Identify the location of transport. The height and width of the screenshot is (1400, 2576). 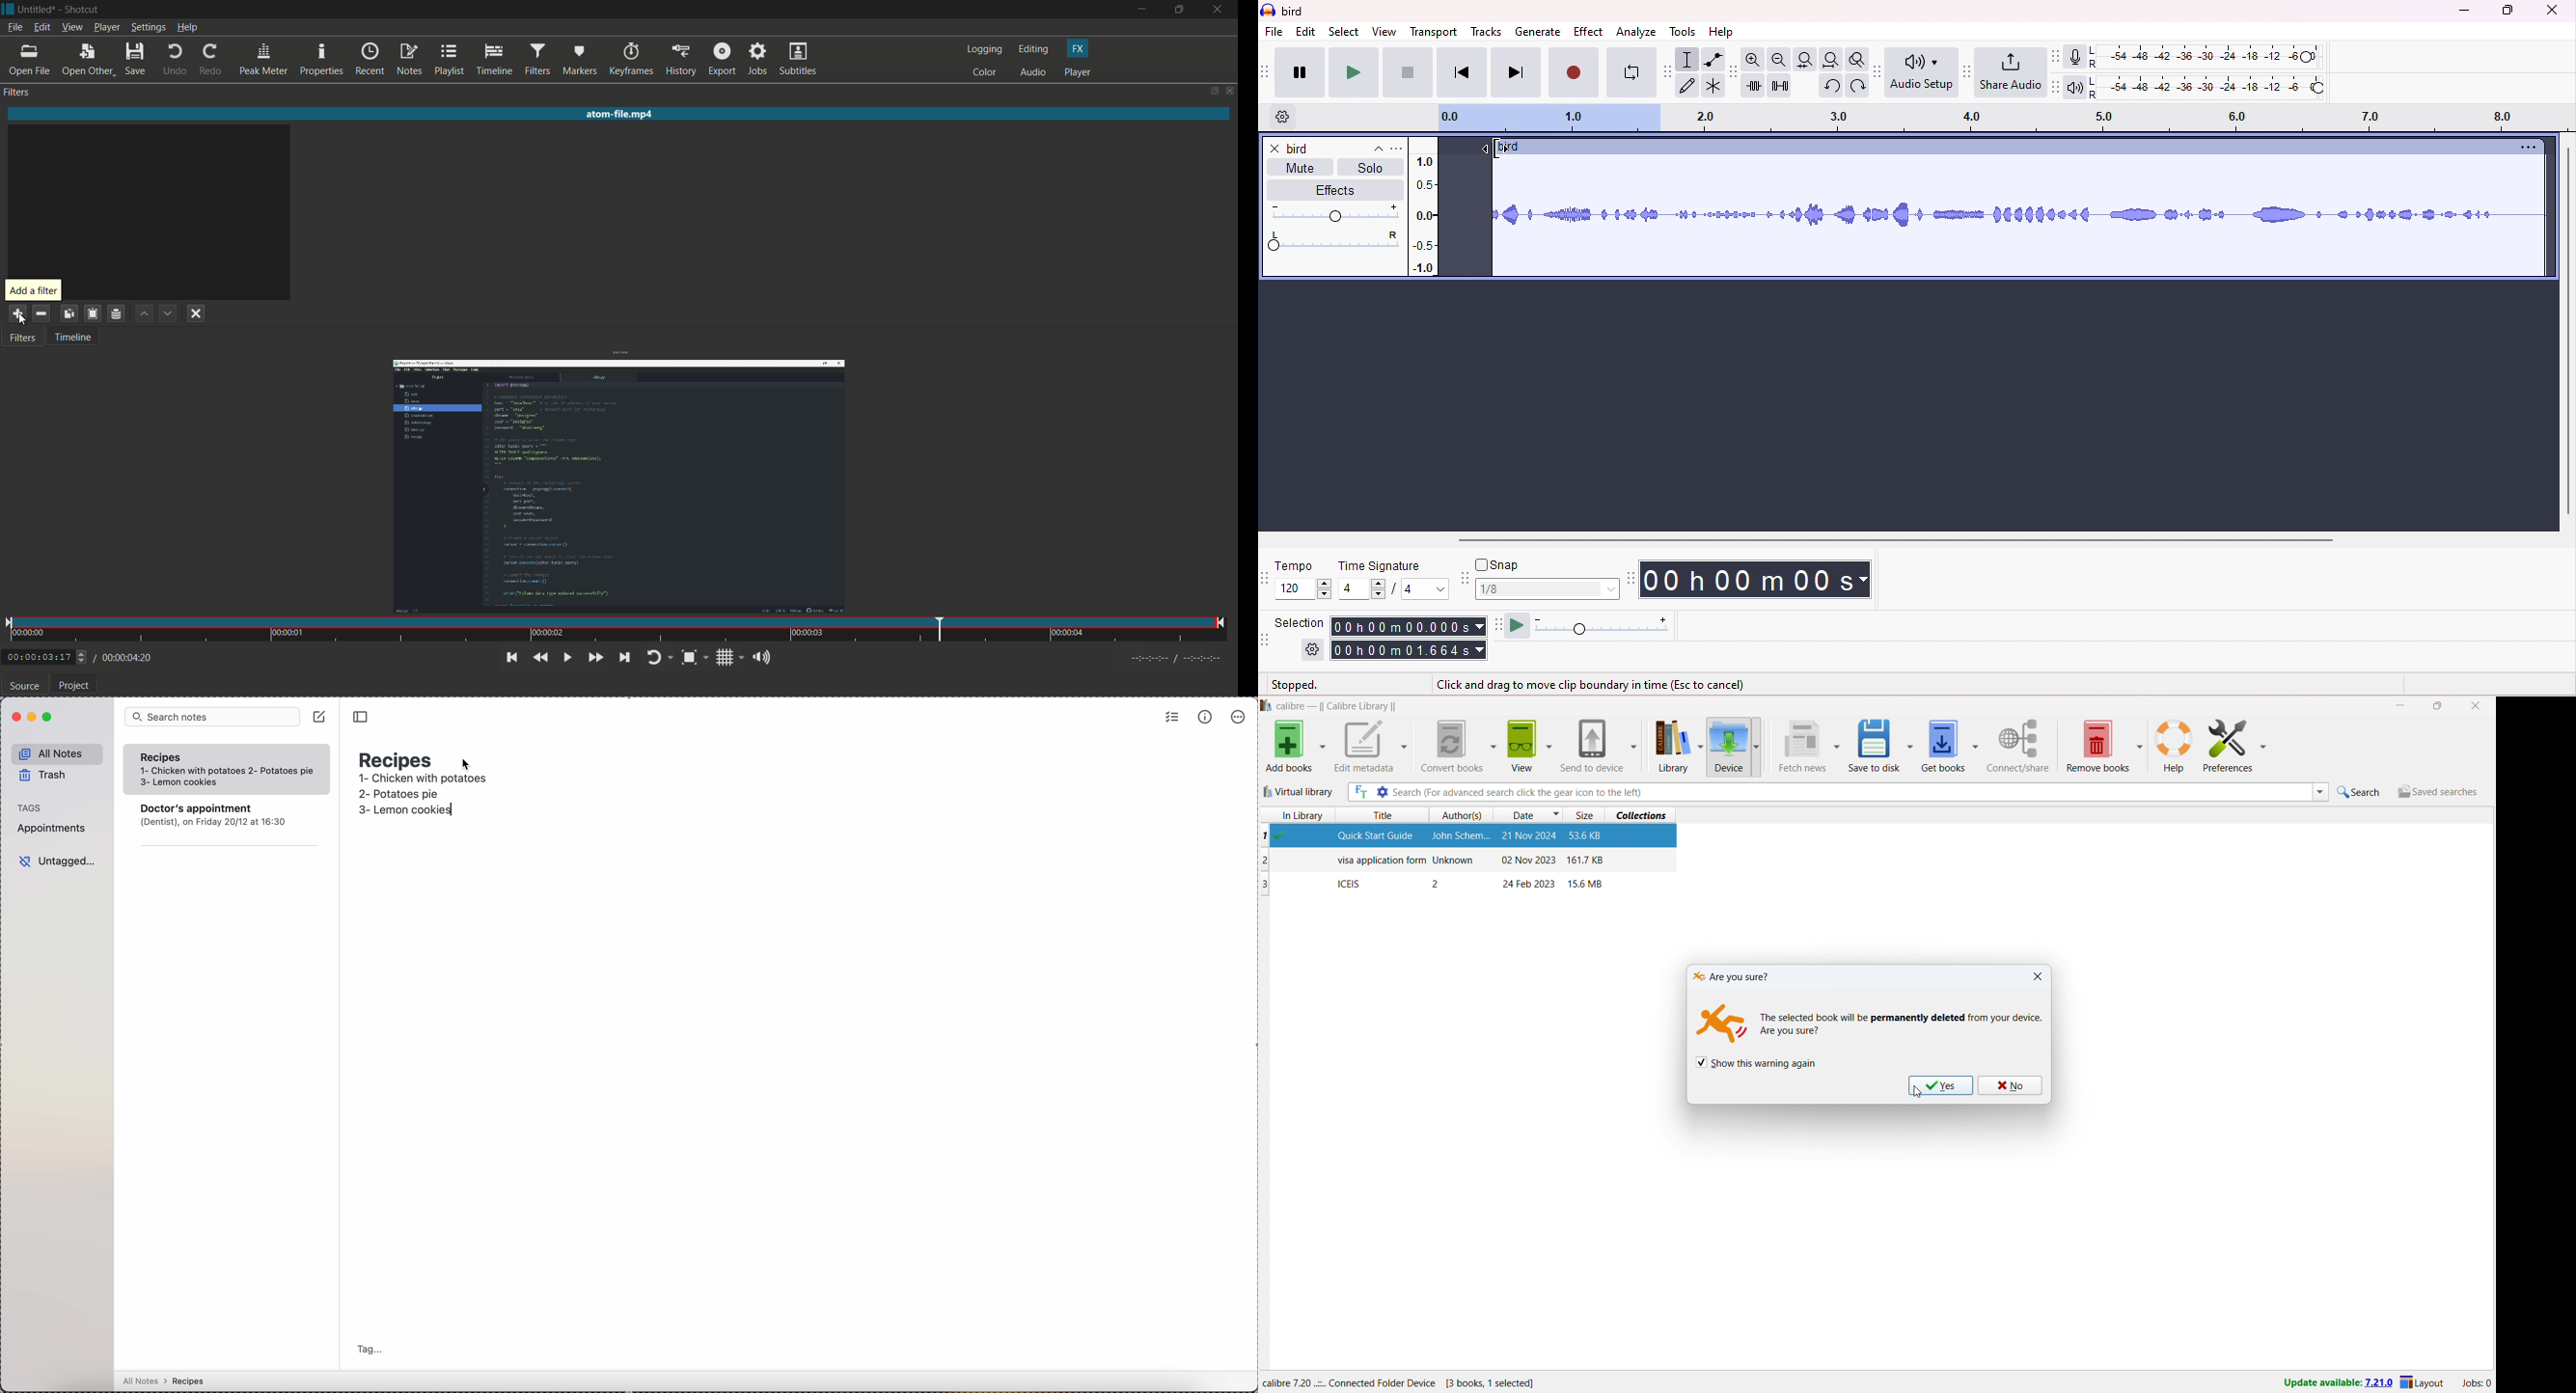
(1436, 31).